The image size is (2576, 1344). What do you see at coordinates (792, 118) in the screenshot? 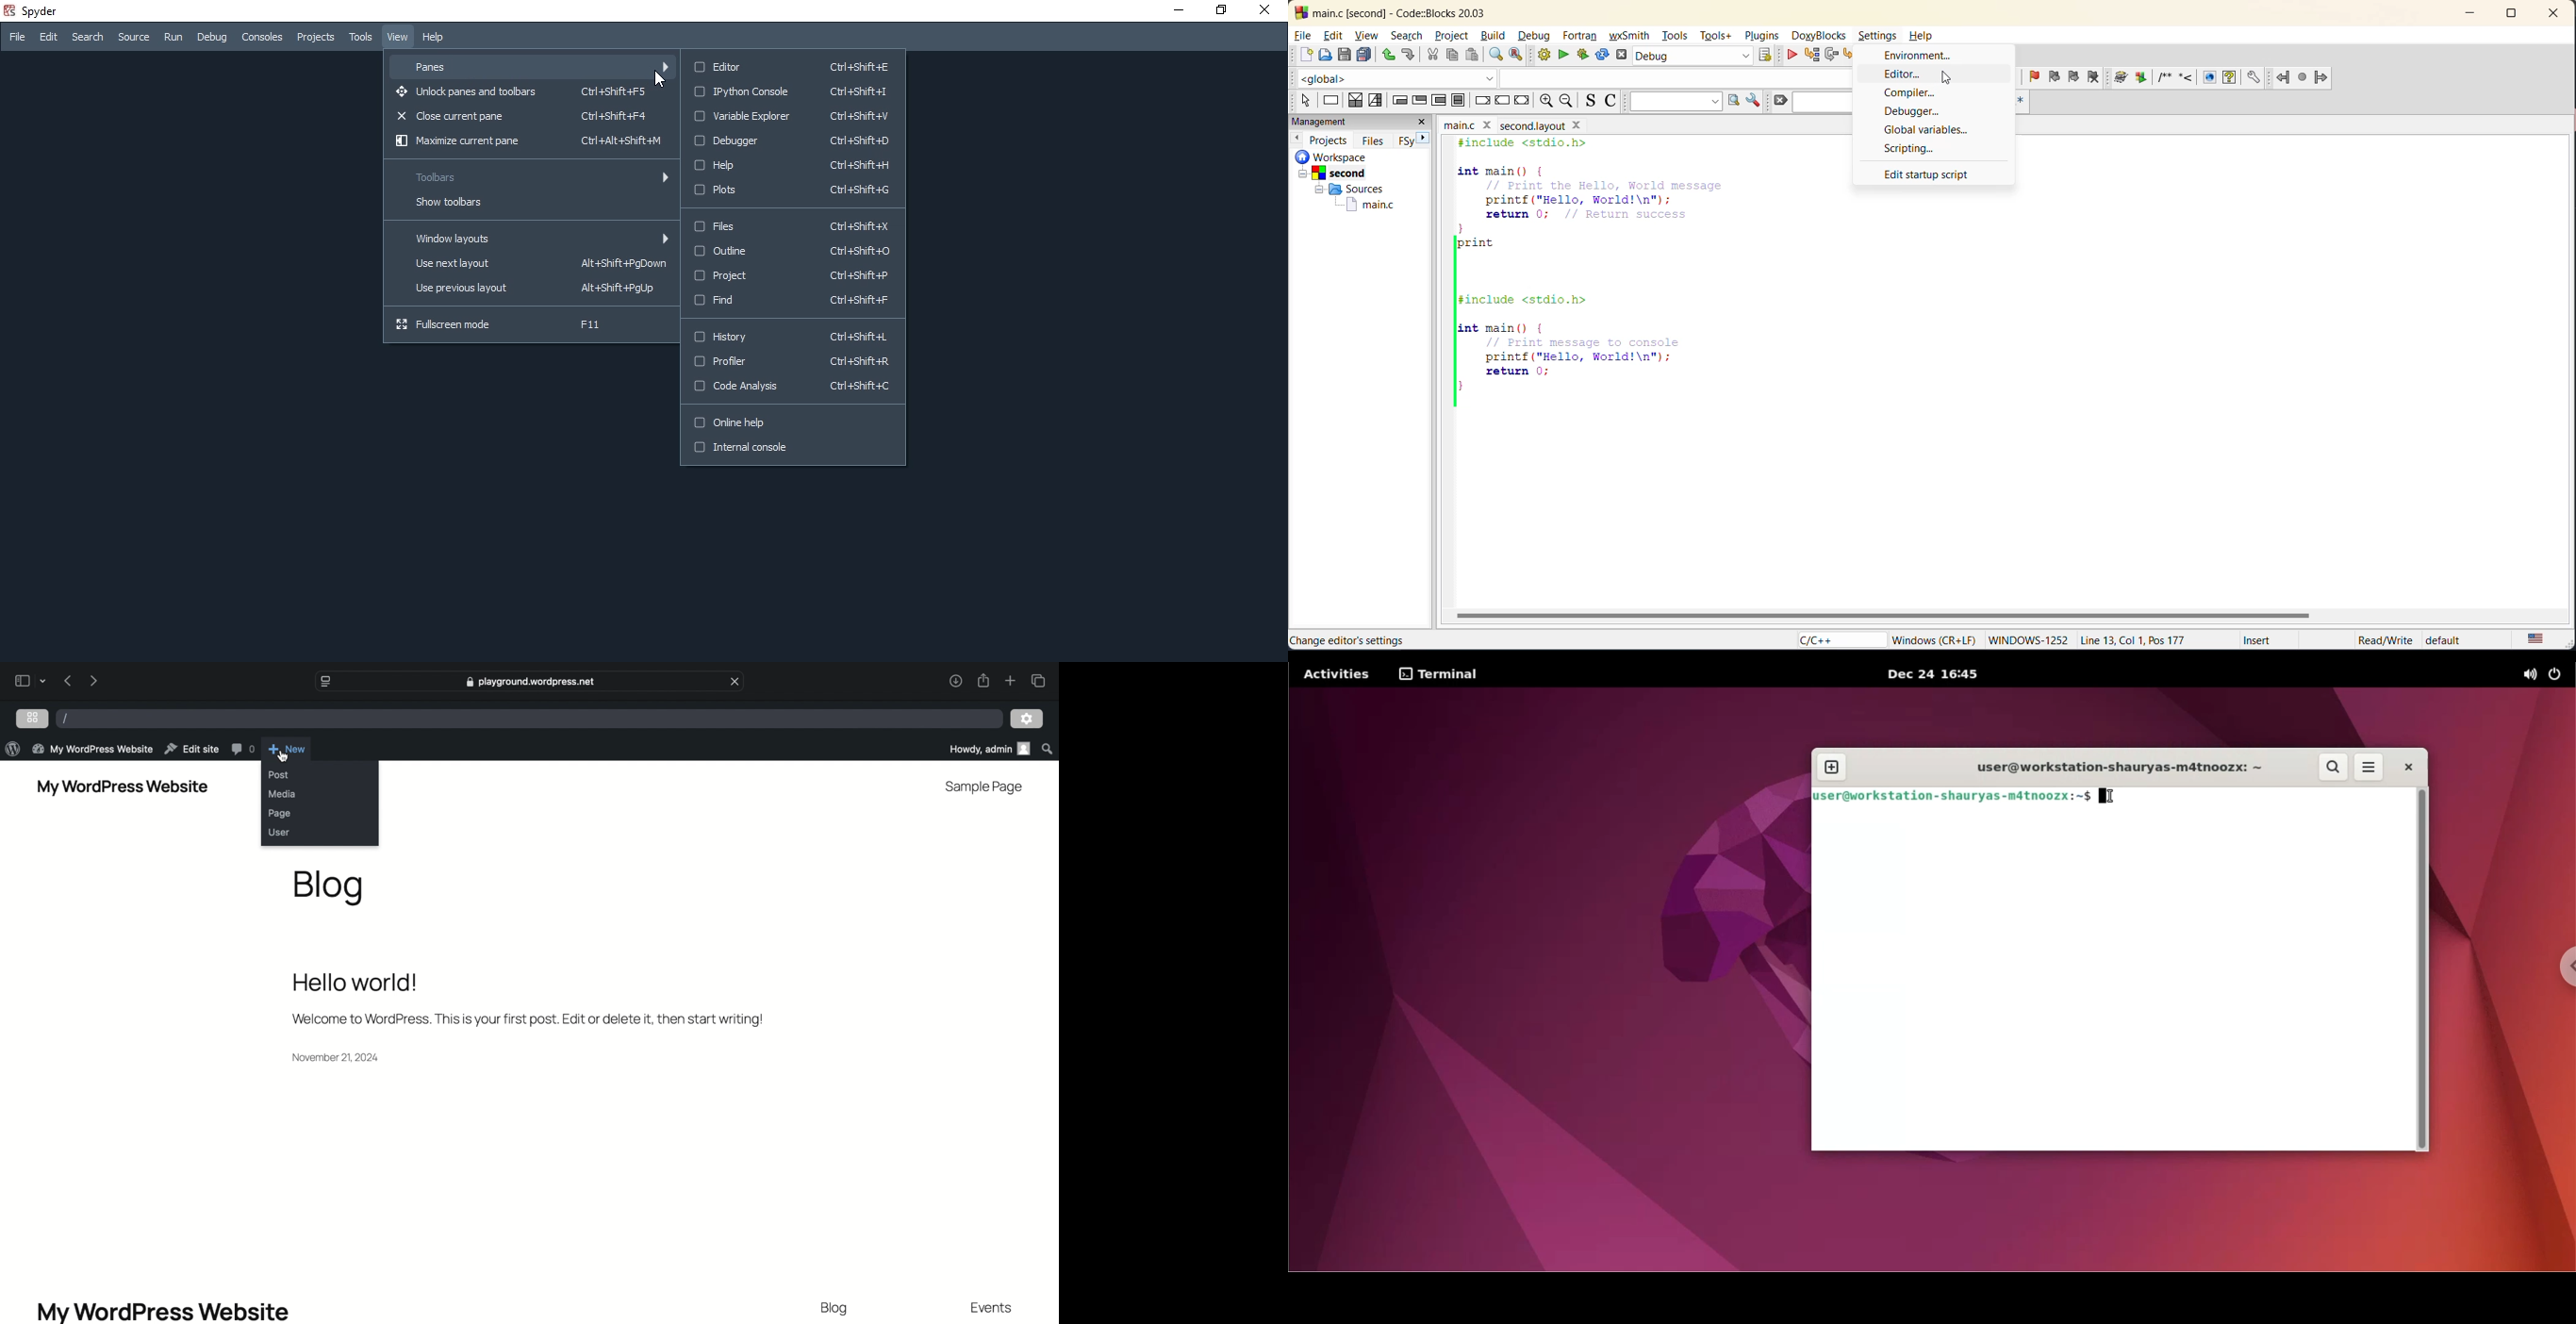
I see `Variable Explorer` at bounding box center [792, 118].